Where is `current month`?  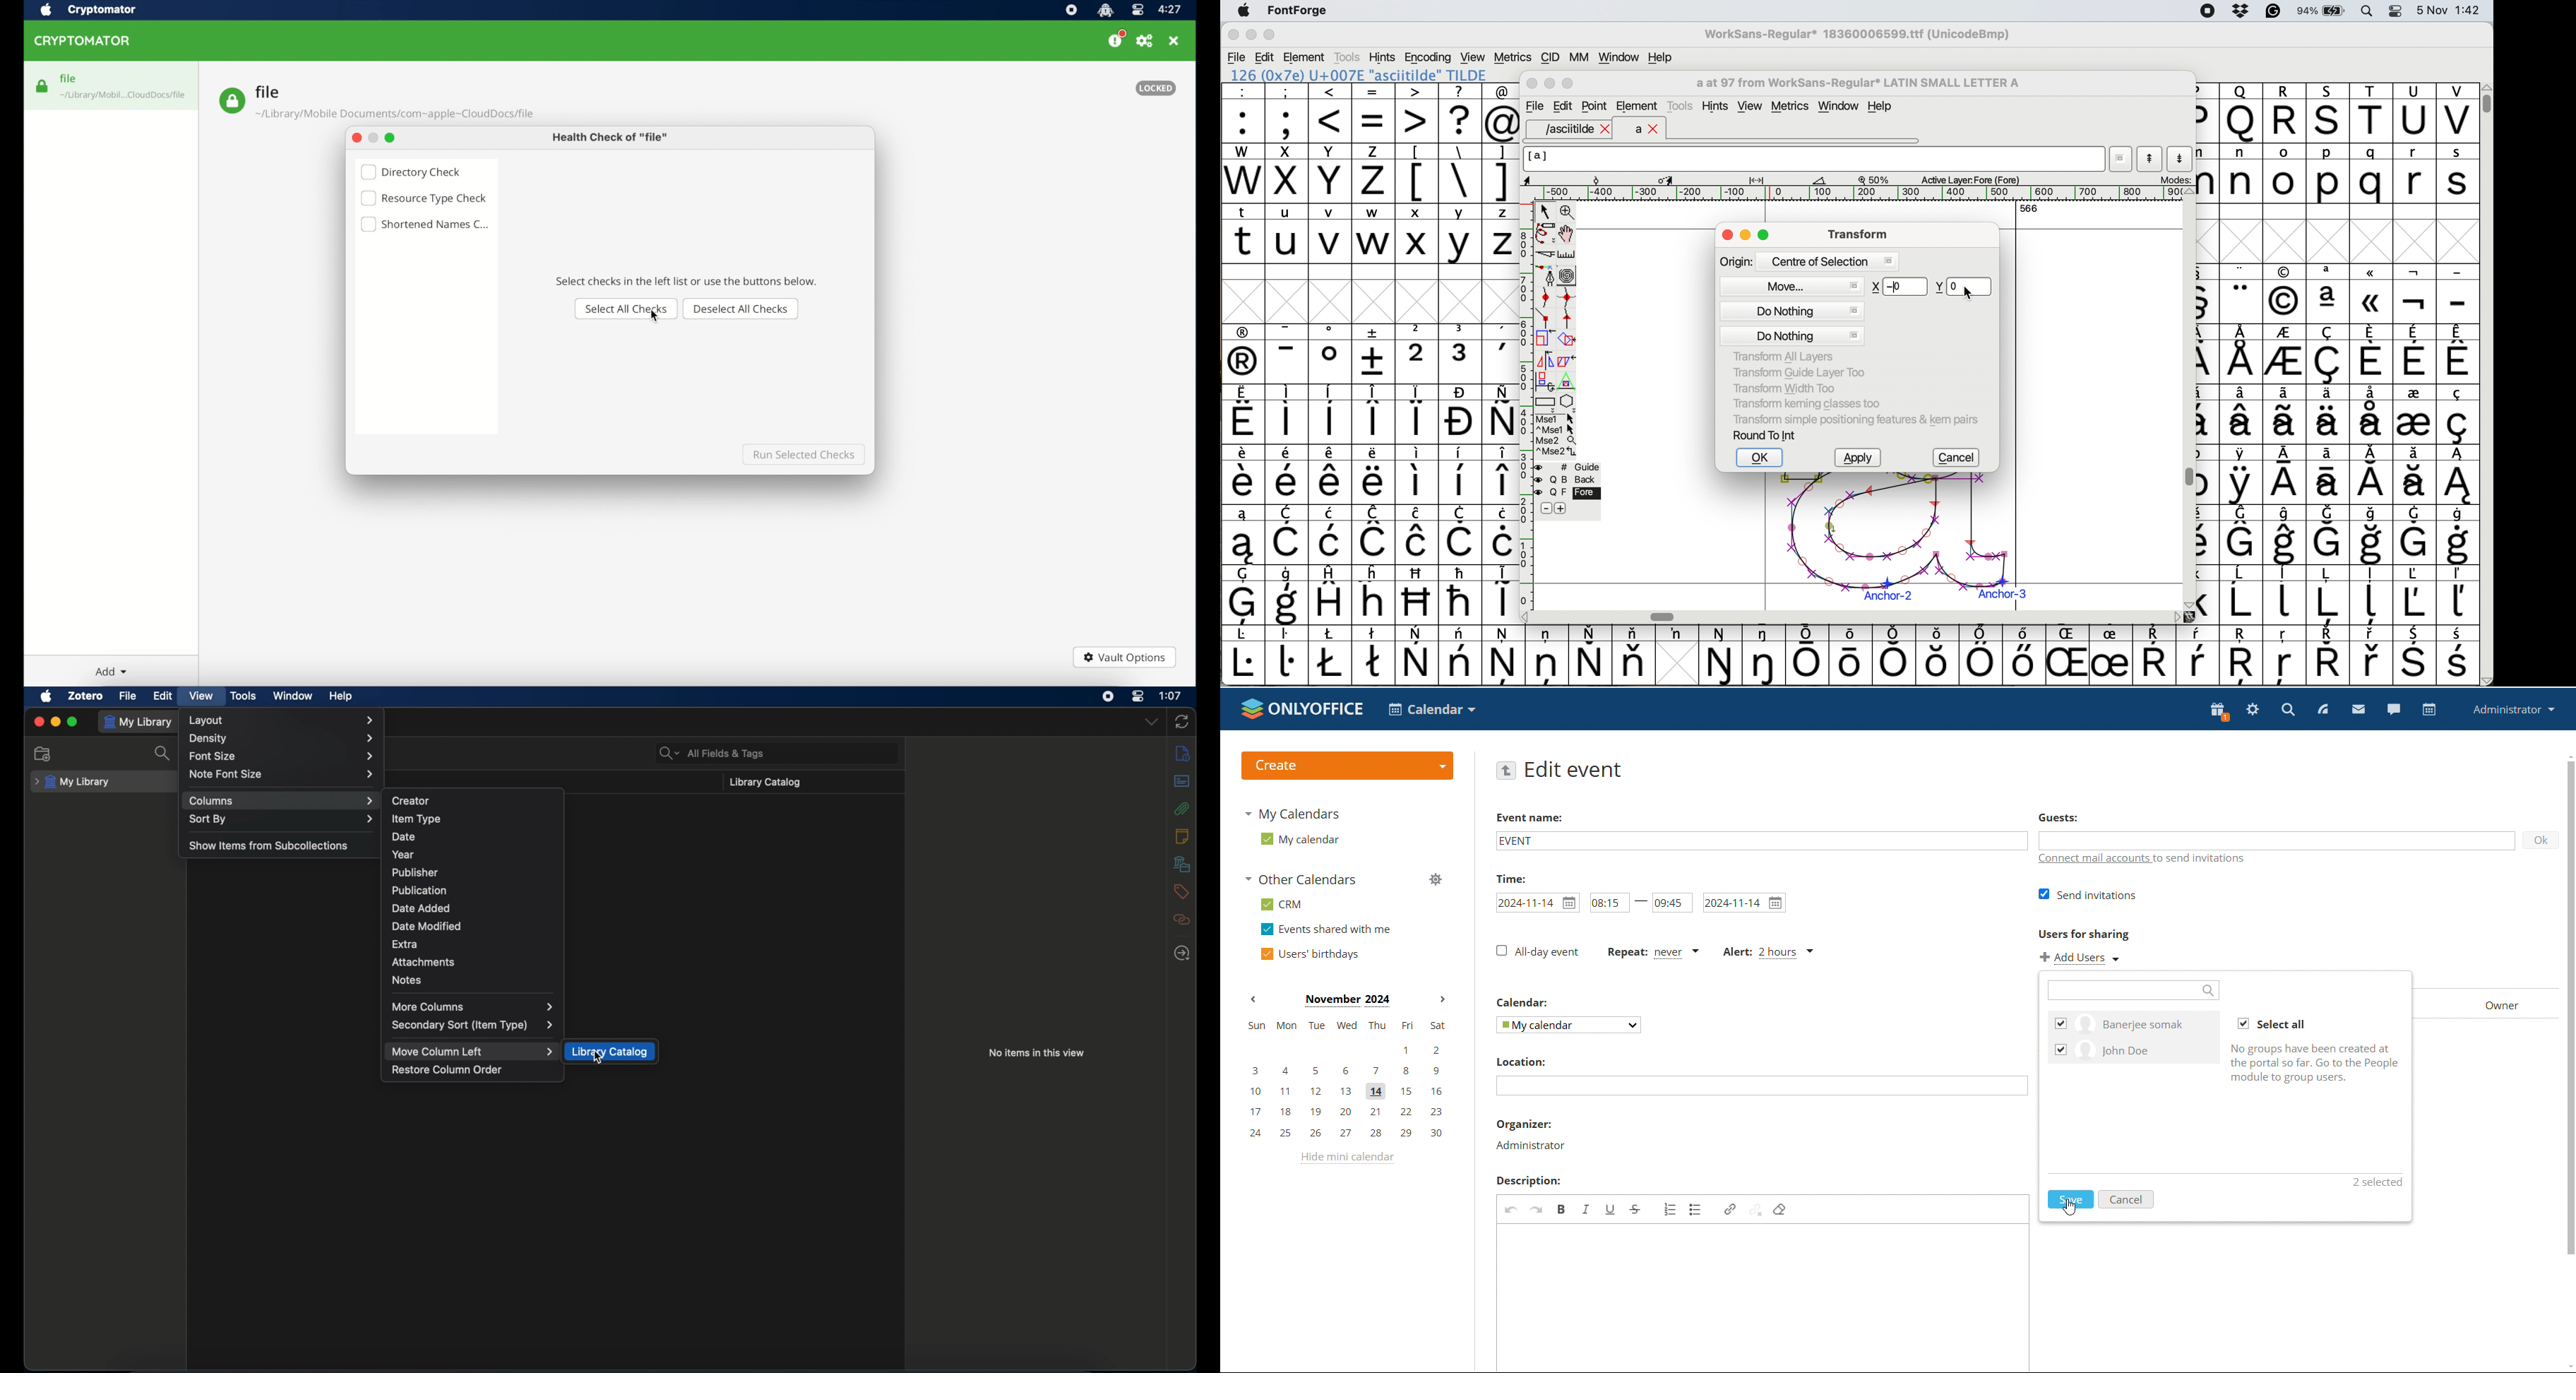 current month is located at coordinates (1346, 1001).